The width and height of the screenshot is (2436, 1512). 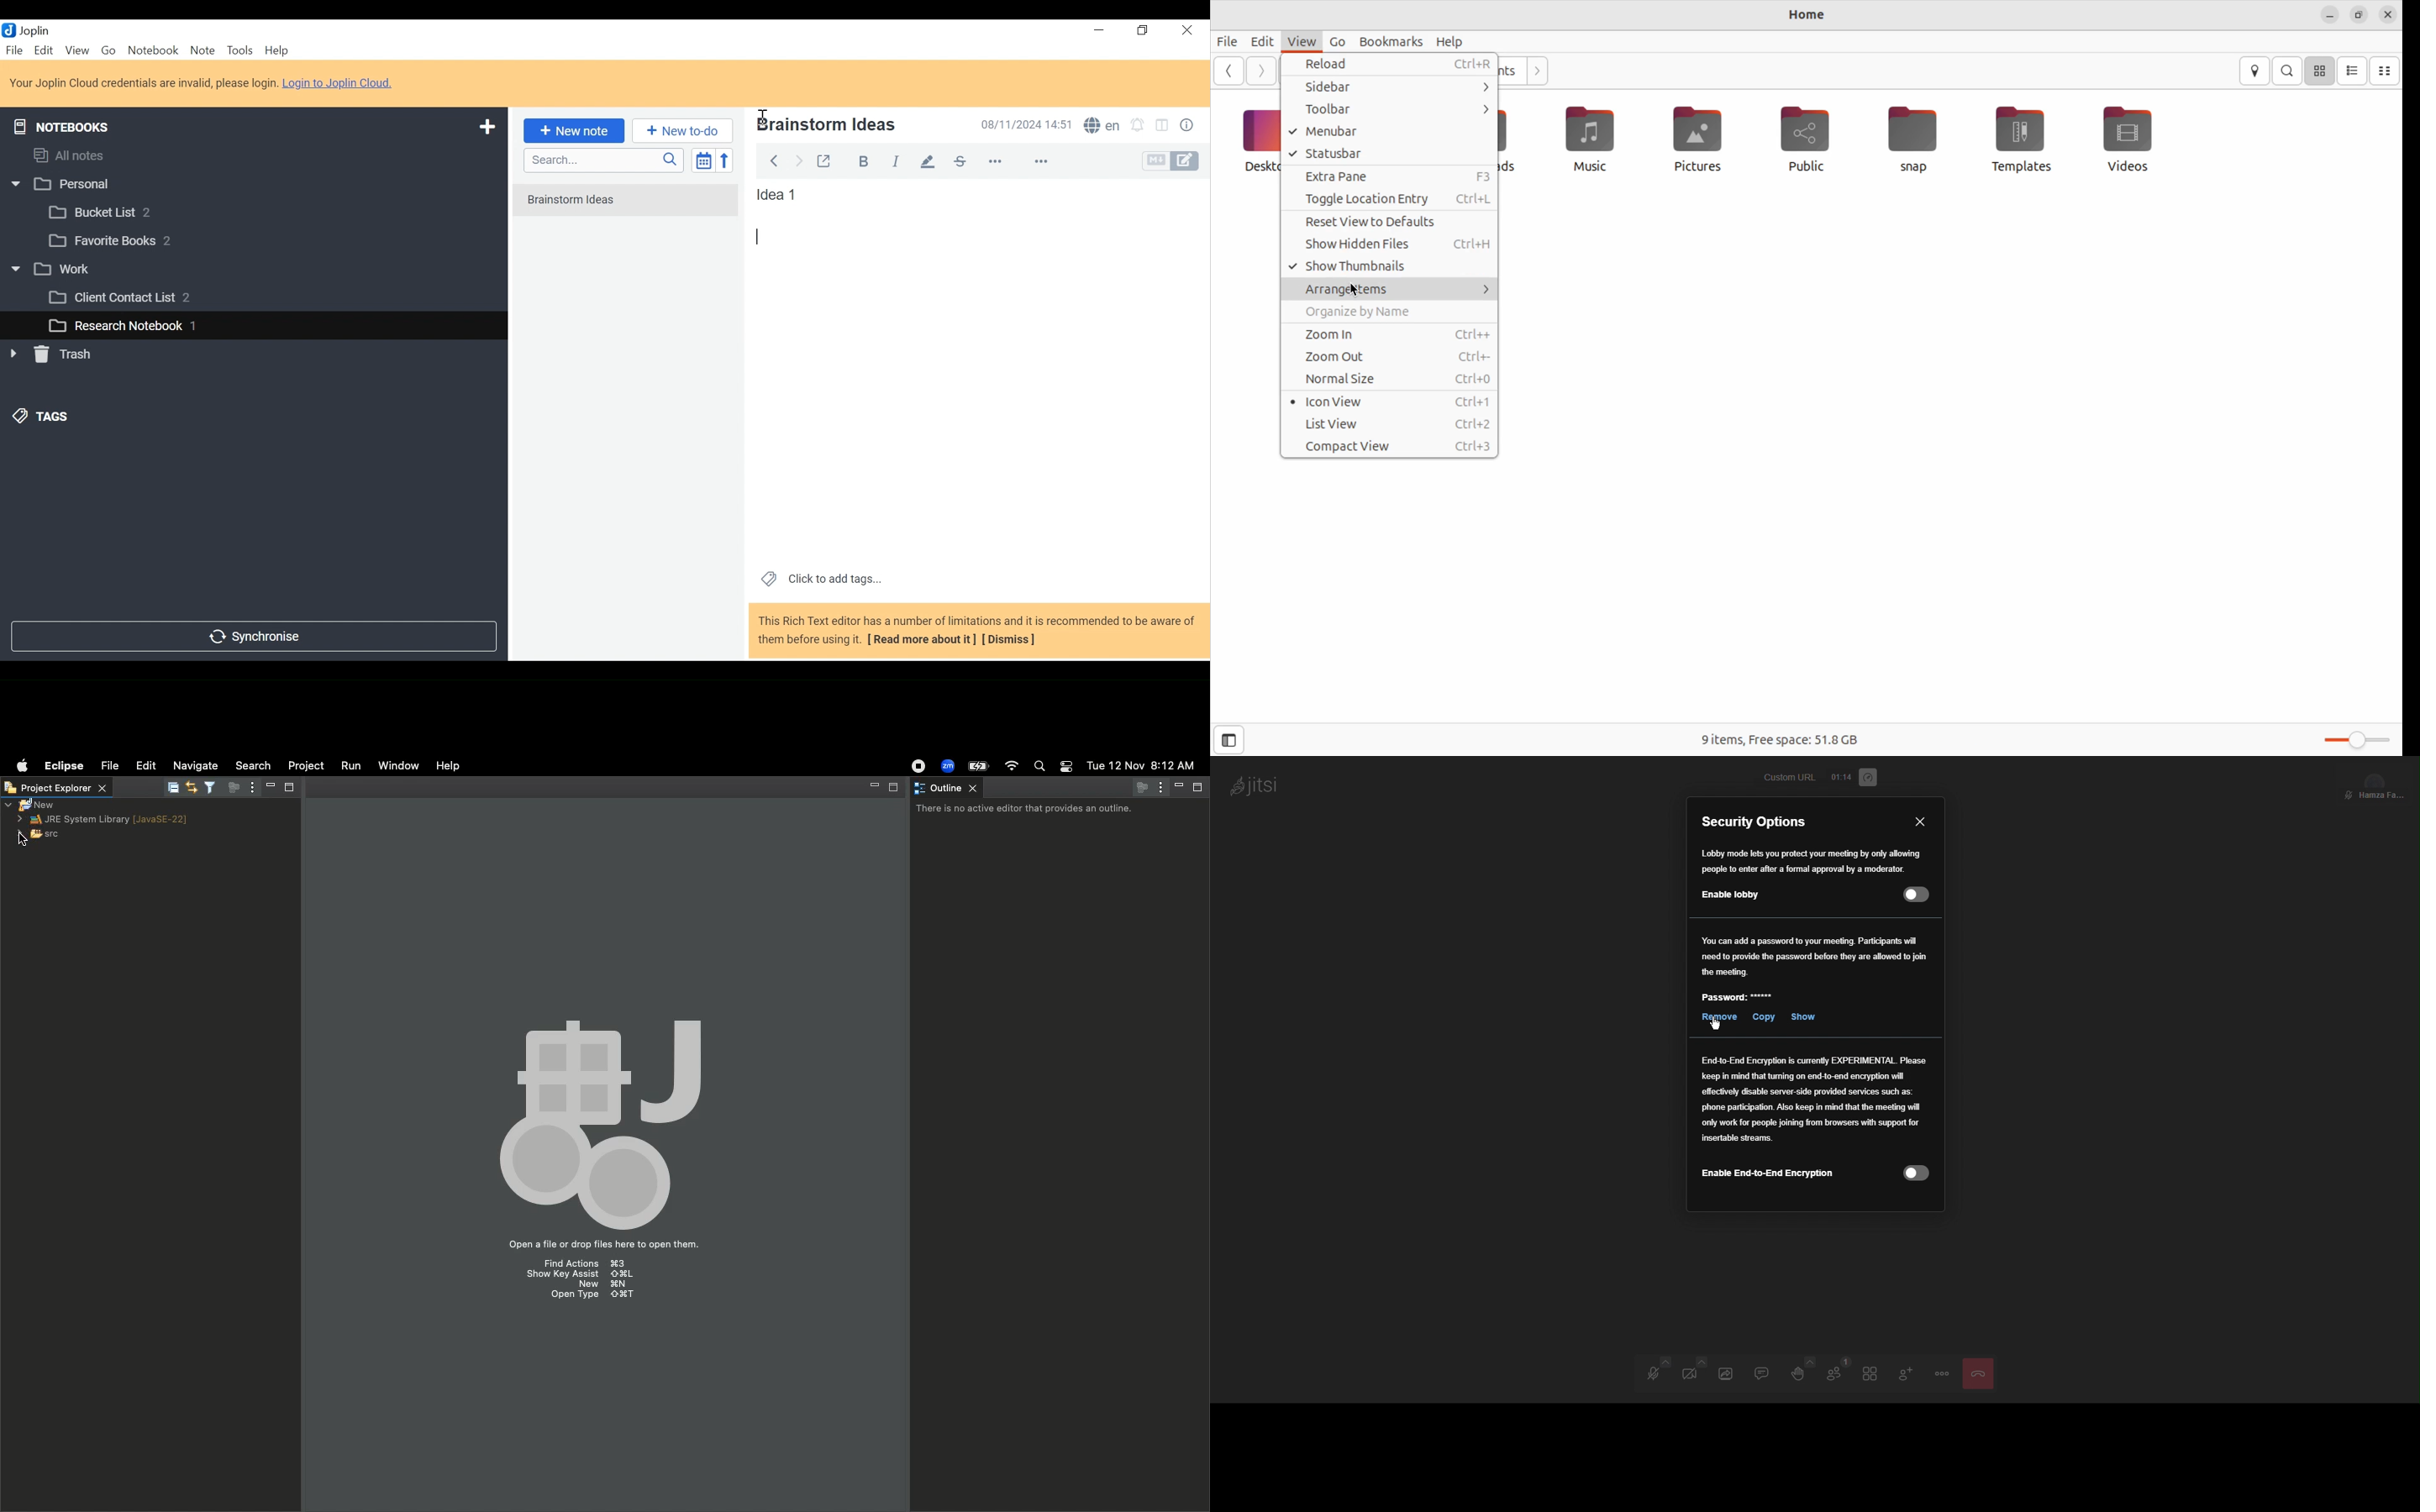 I want to click on Go, so click(x=108, y=49).